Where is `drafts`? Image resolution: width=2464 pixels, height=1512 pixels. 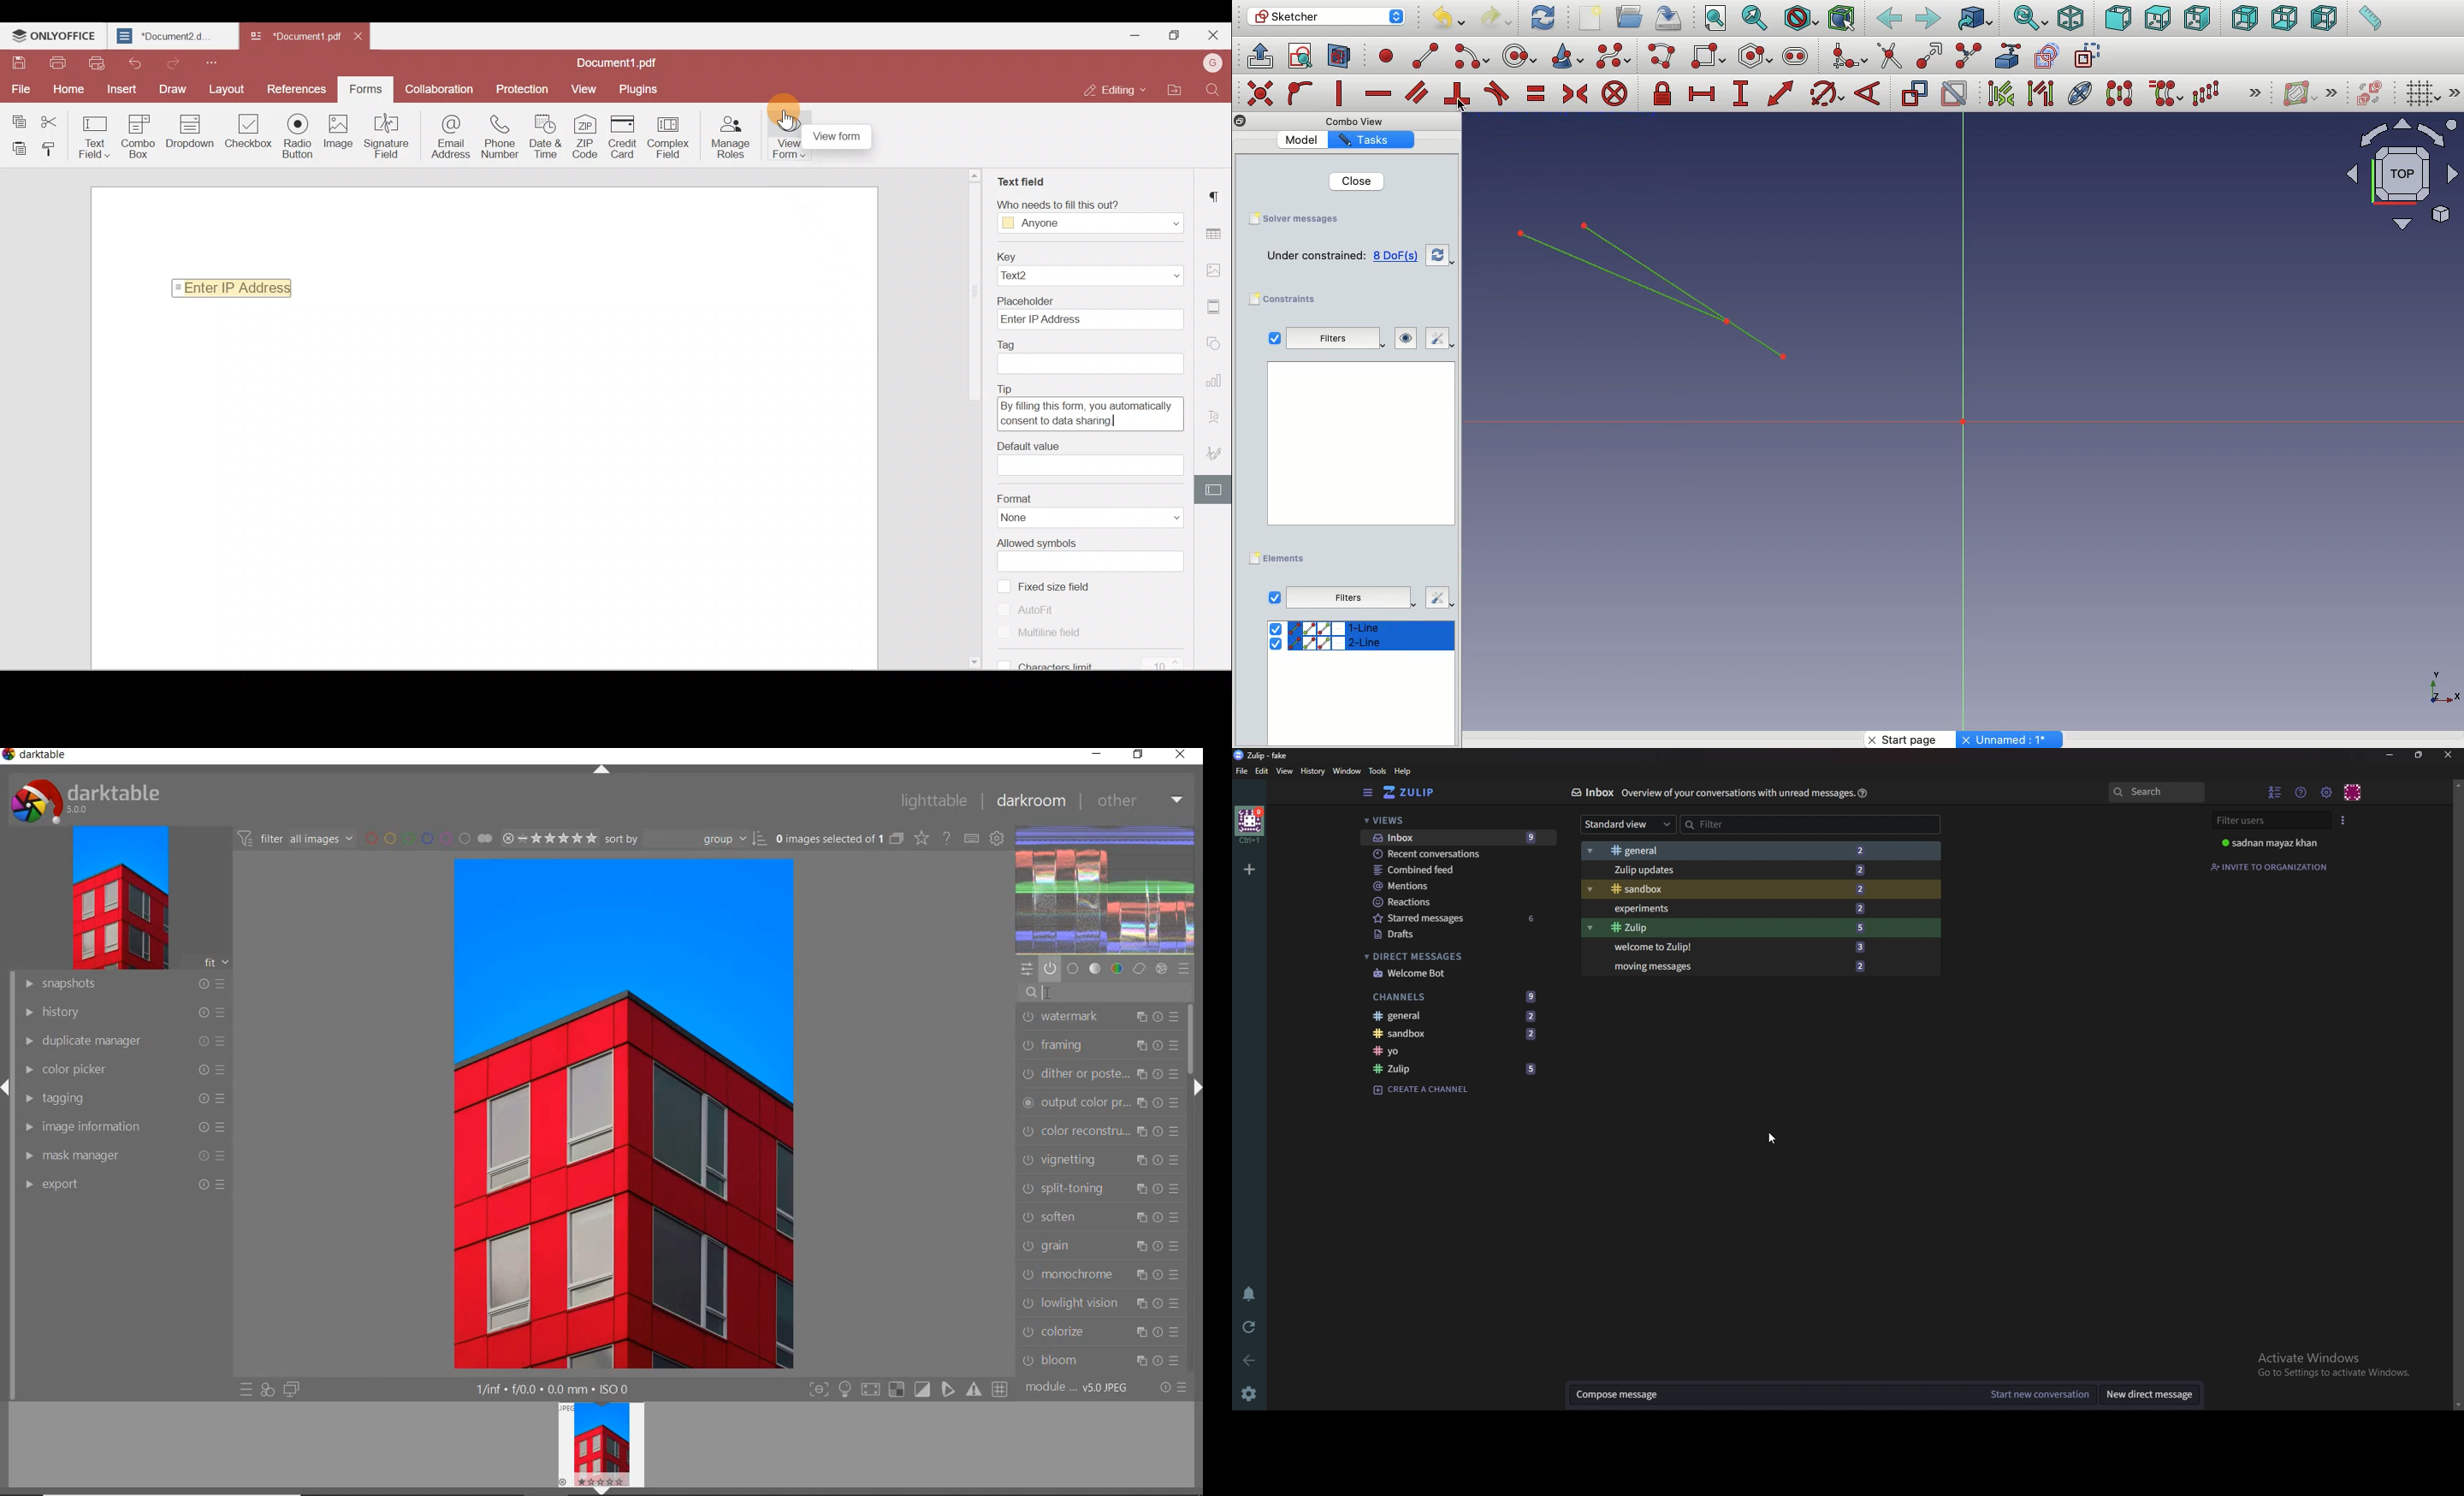 drafts is located at coordinates (1447, 934).